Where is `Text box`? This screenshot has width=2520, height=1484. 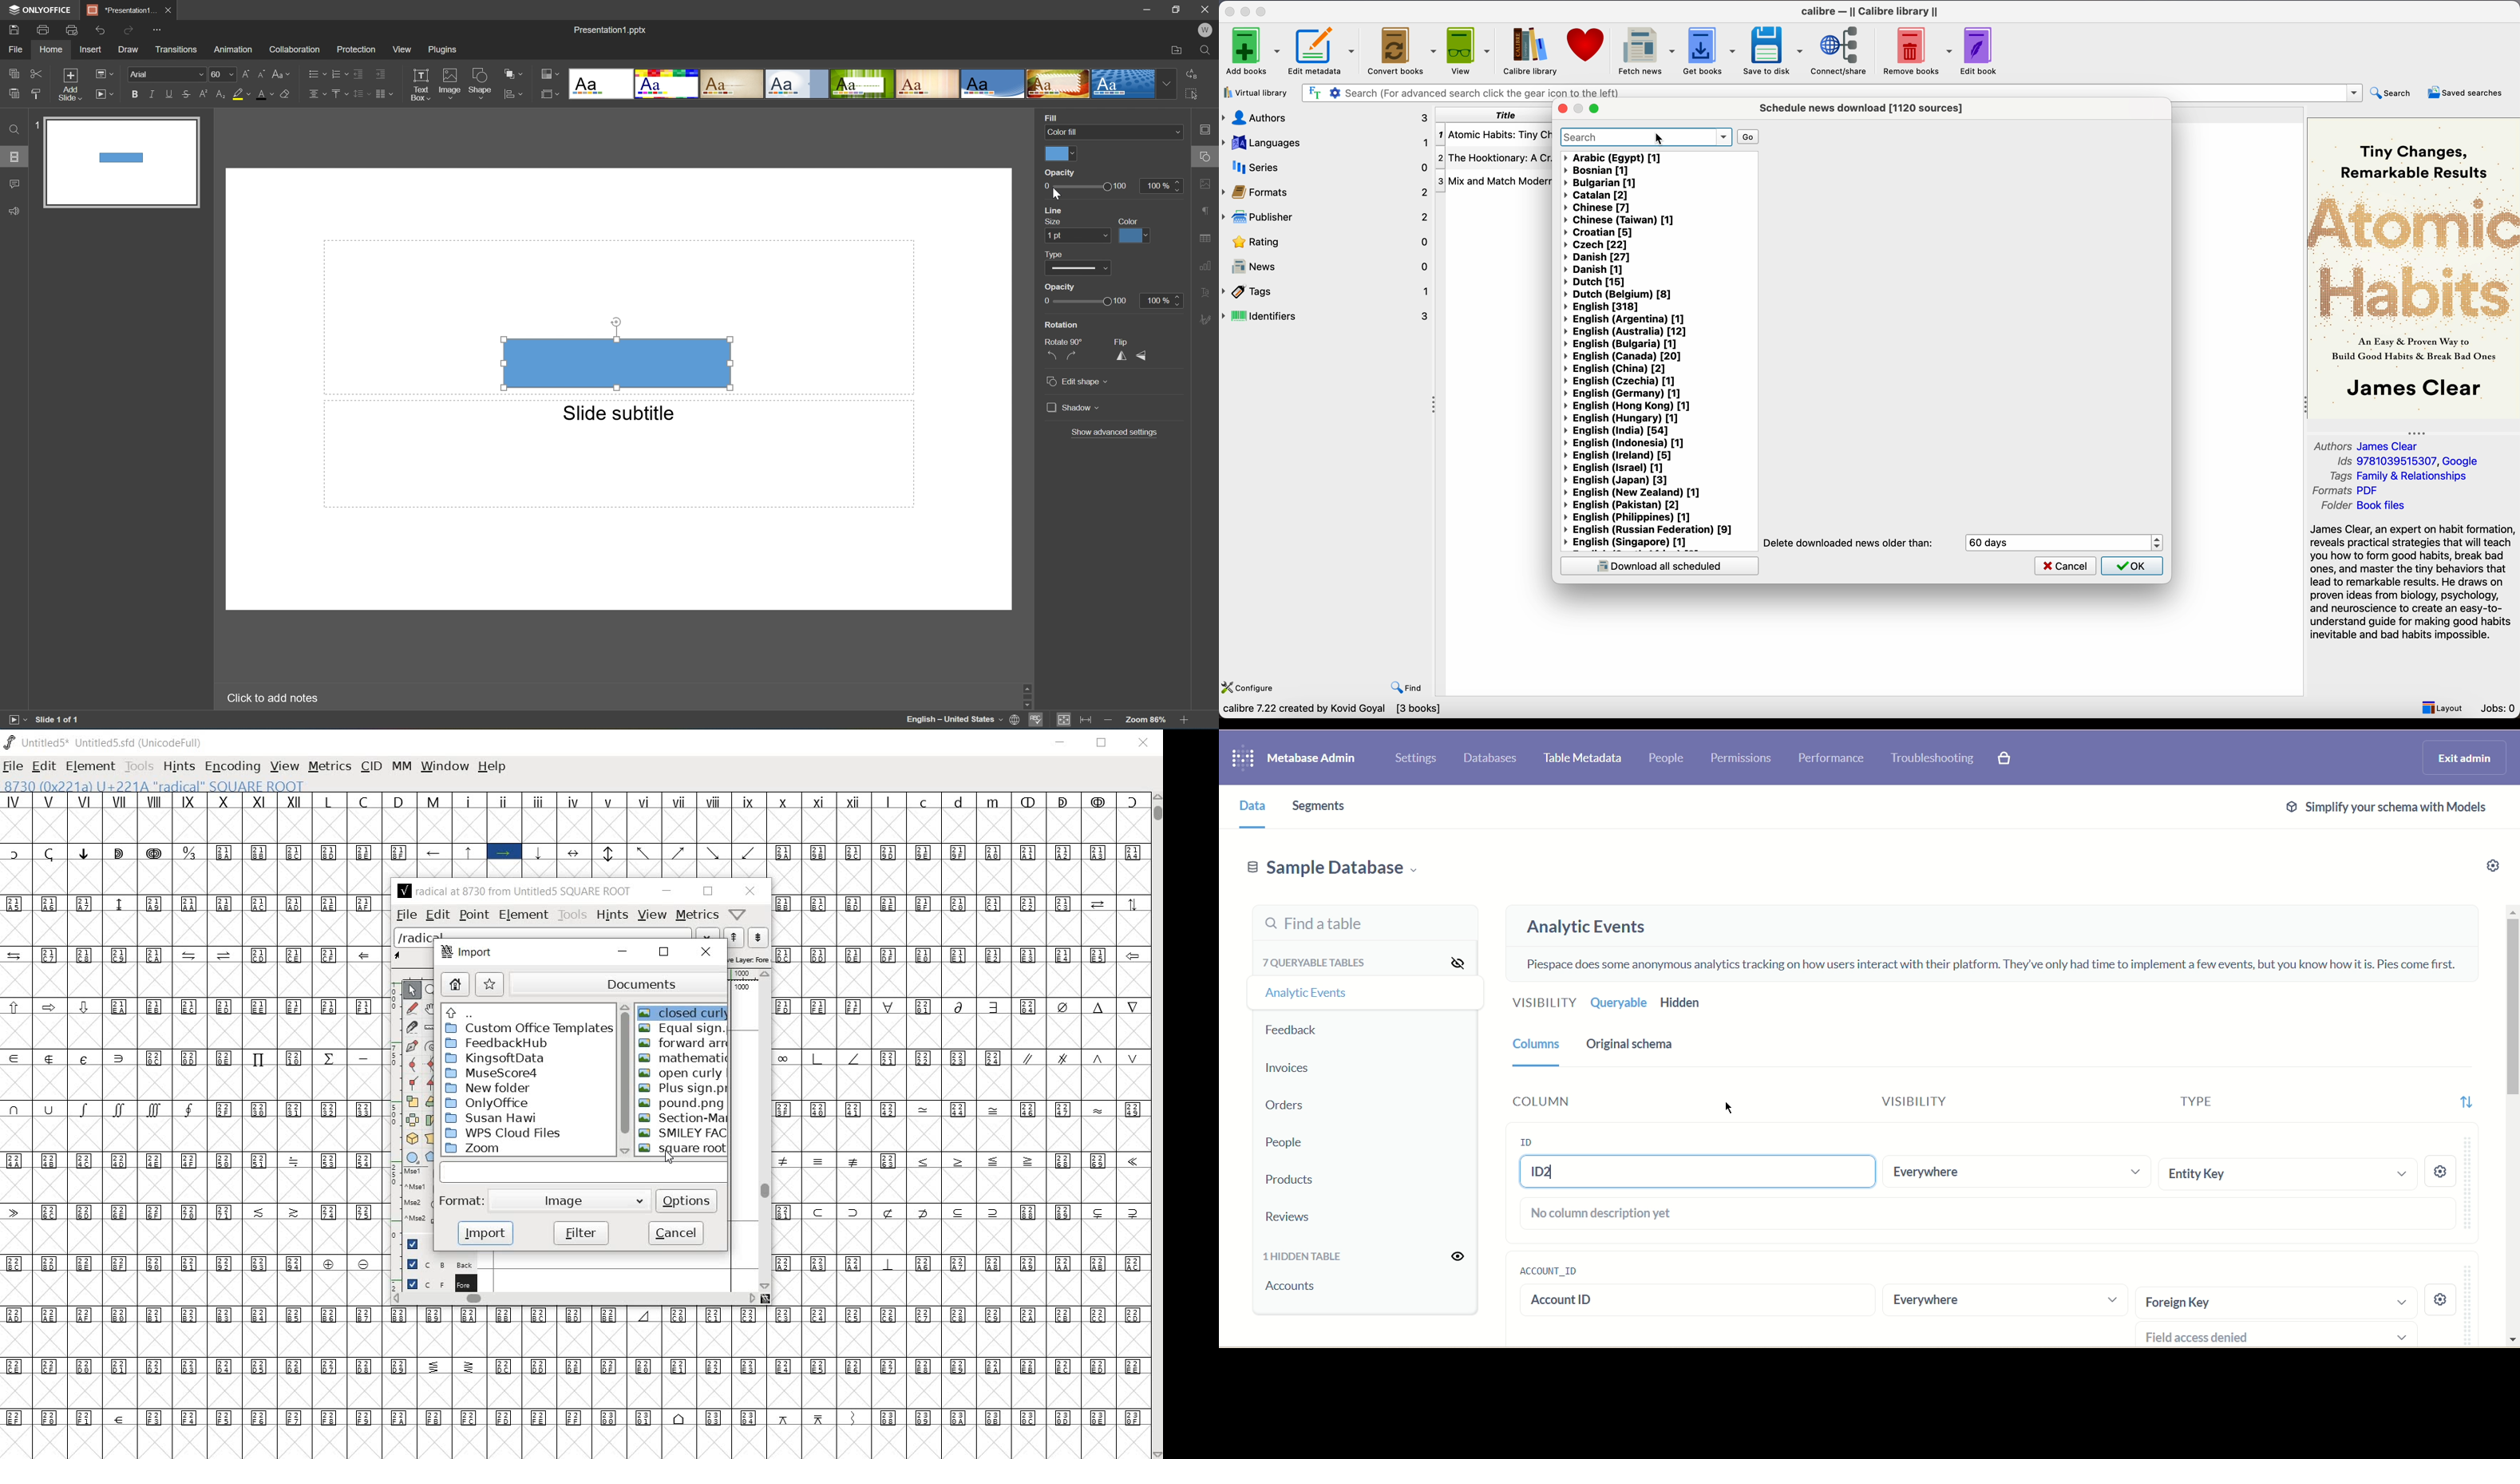 Text box is located at coordinates (421, 84).